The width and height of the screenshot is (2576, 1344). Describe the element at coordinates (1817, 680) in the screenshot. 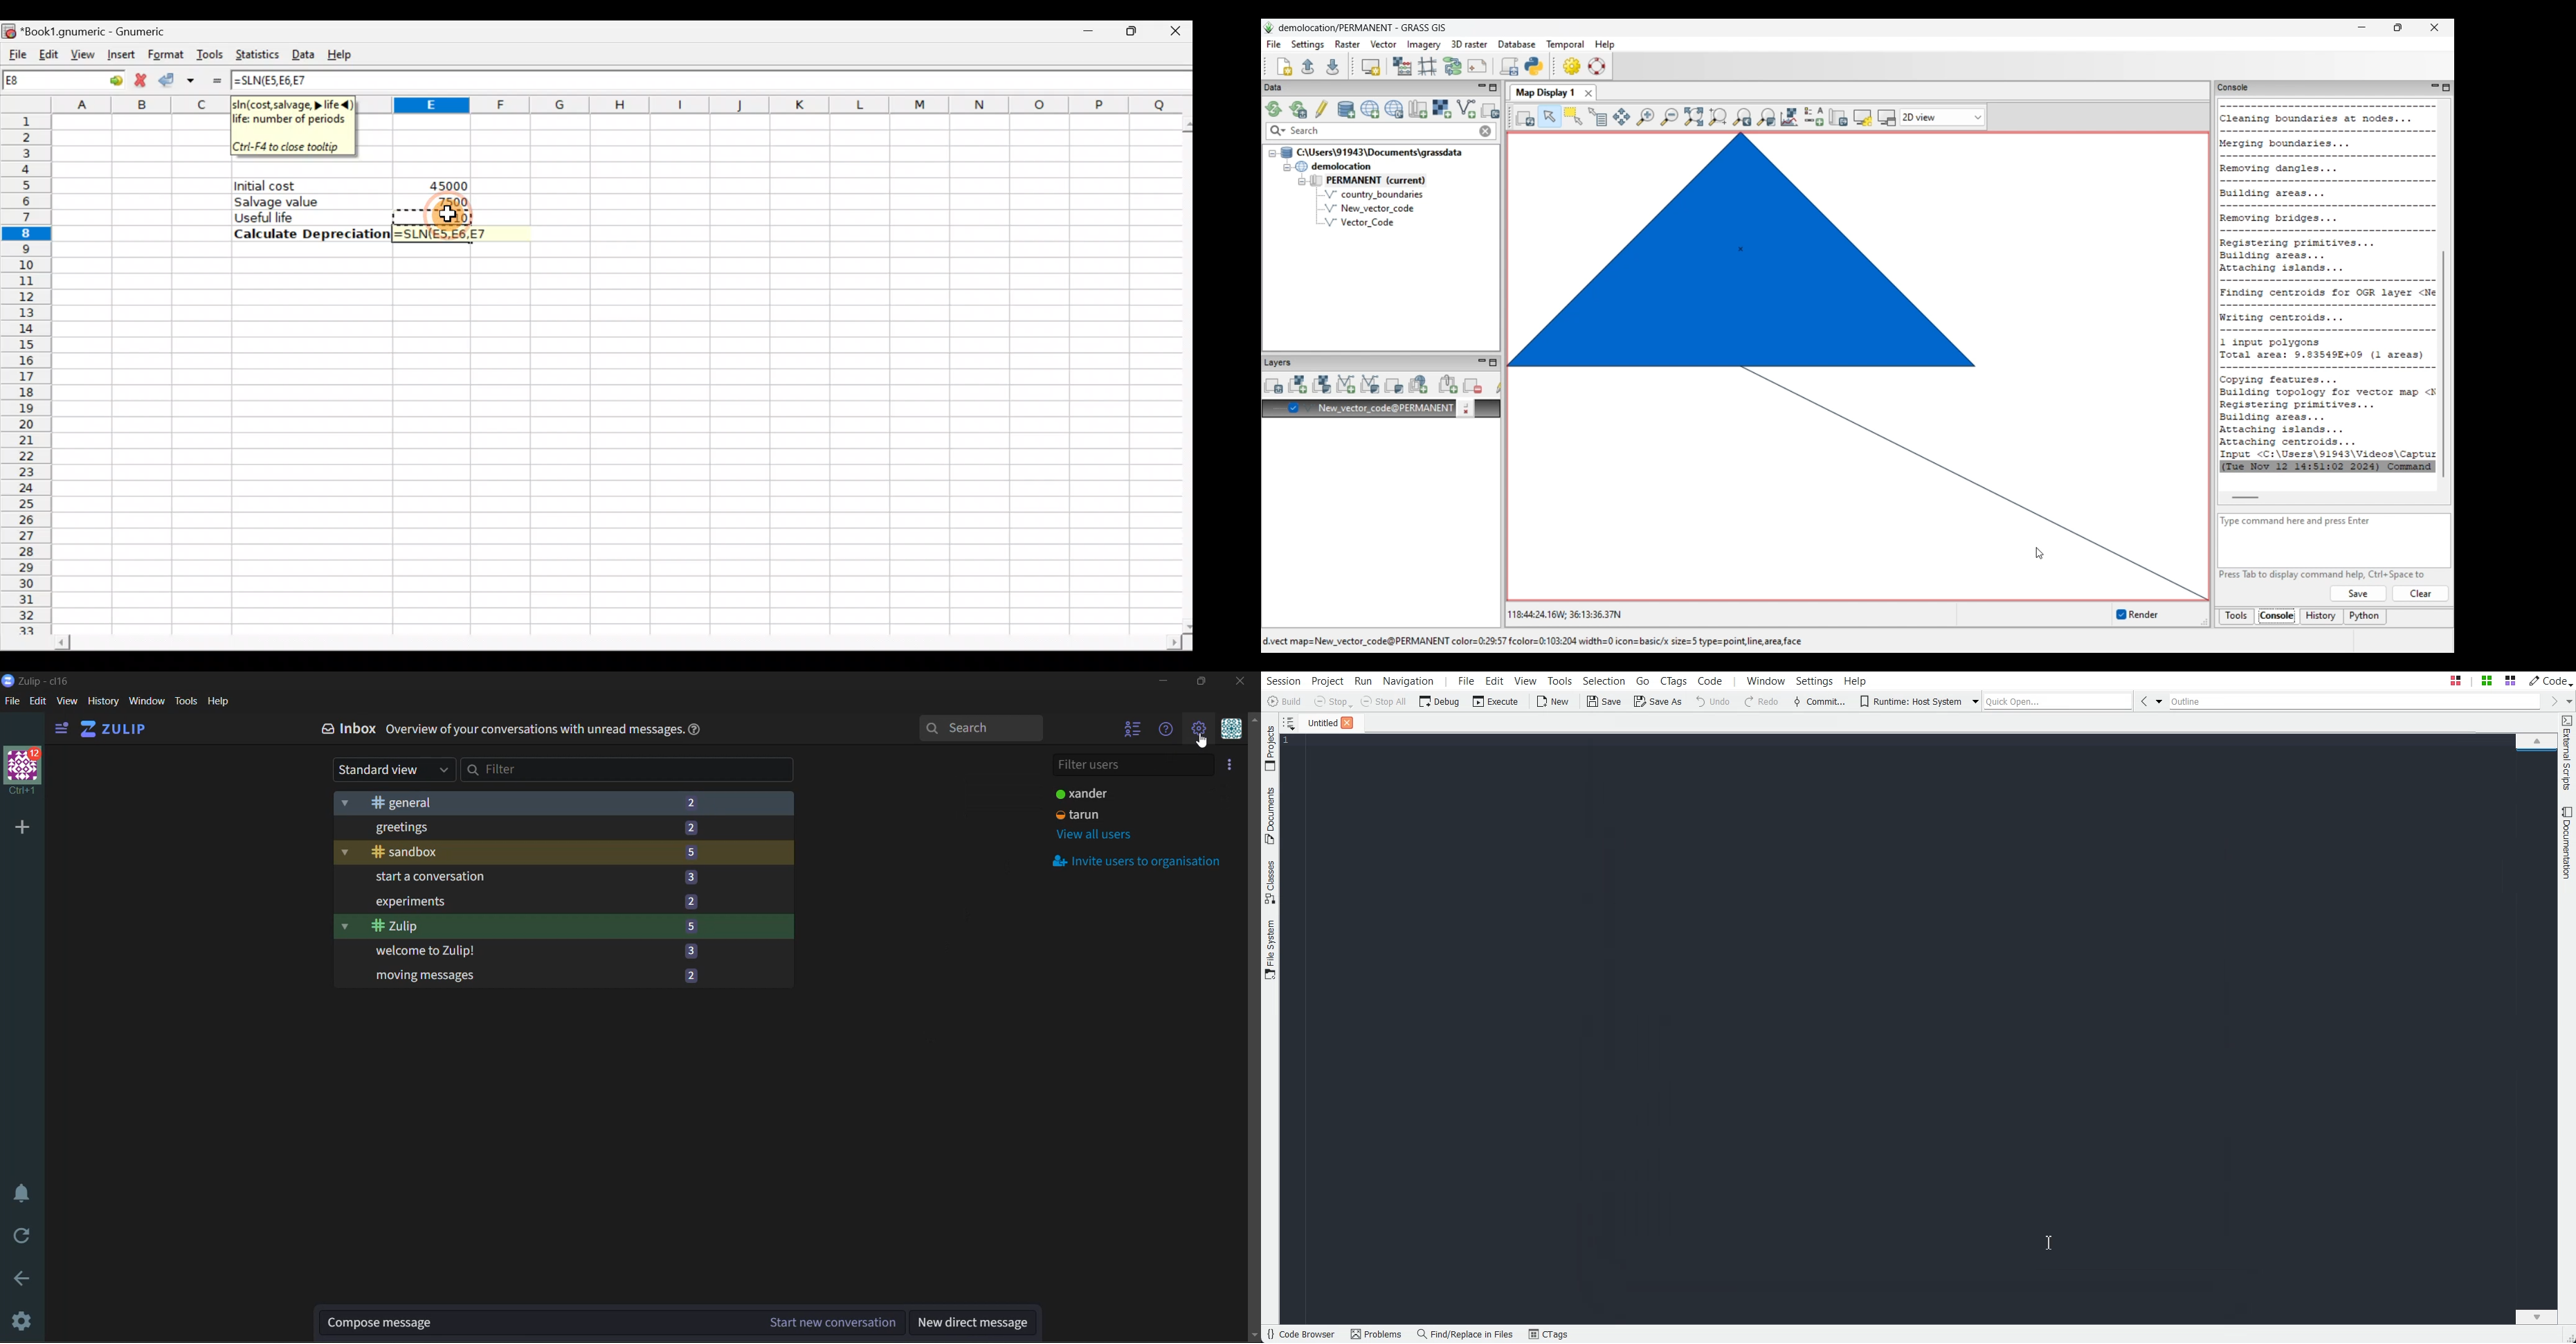

I see `Settings` at that location.